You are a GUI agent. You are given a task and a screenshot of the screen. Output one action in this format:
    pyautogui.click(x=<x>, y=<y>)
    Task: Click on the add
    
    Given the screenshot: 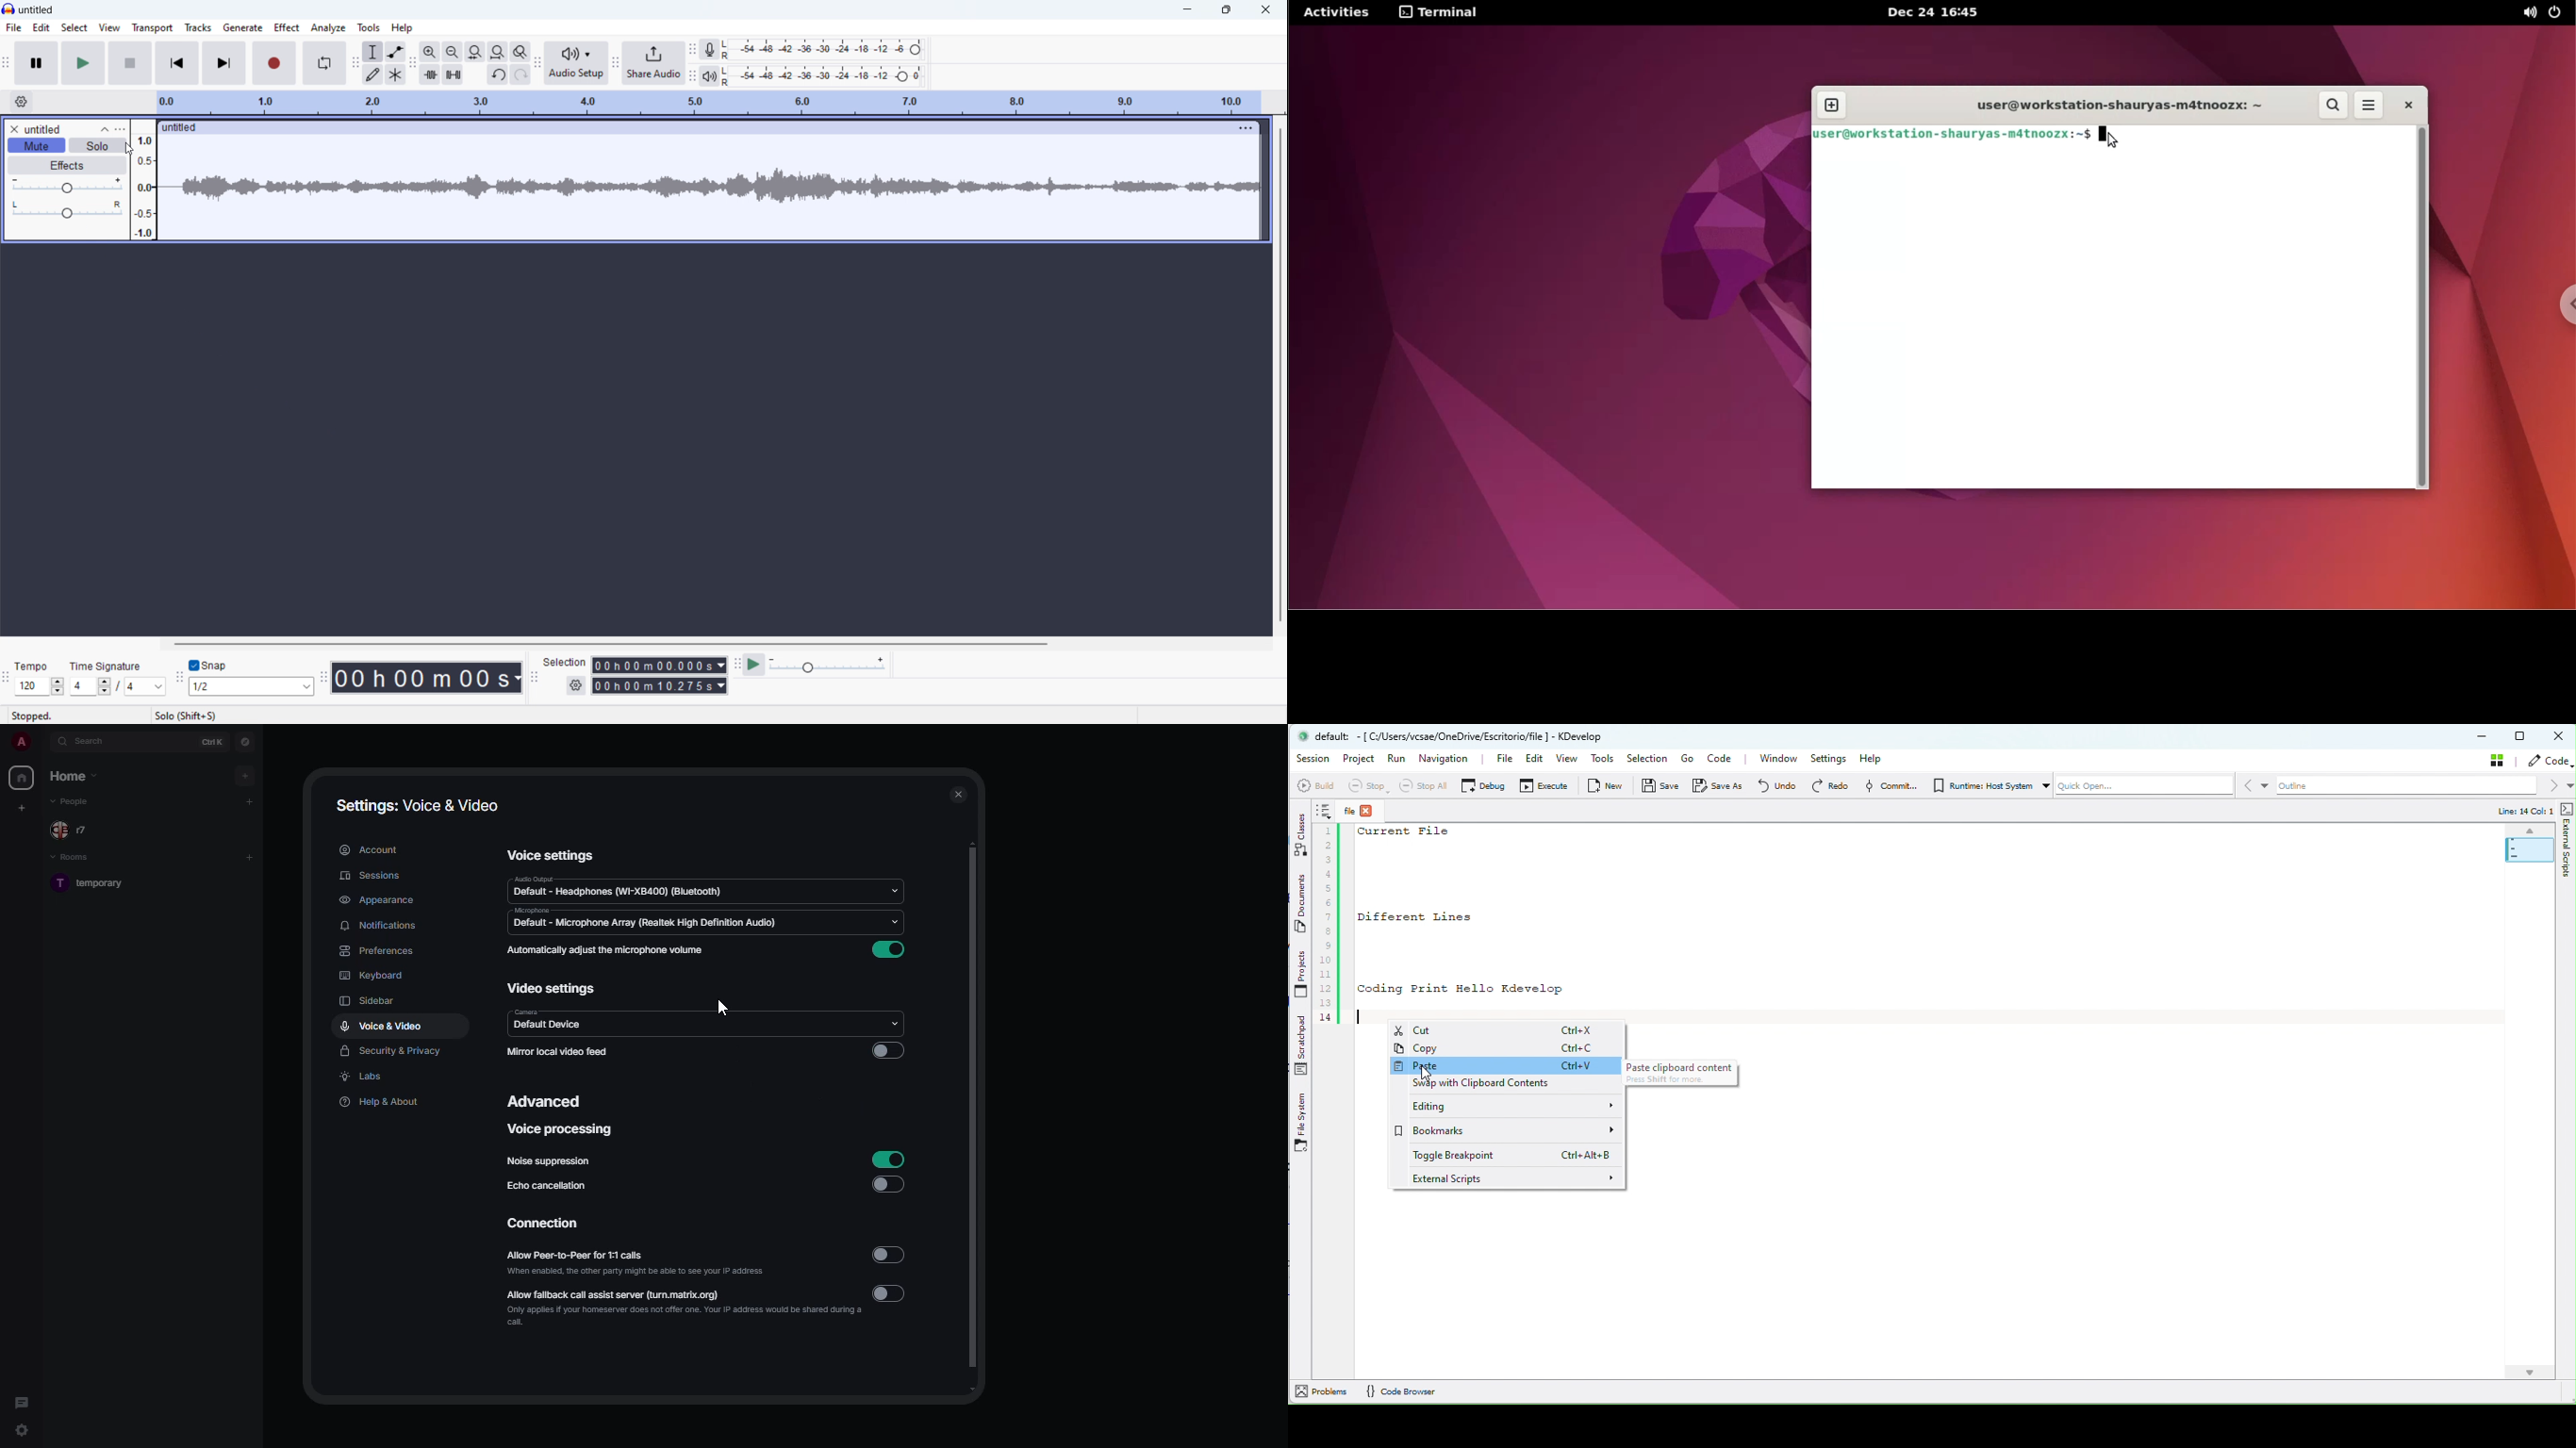 What is the action you would take?
    pyautogui.click(x=243, y=776)
    